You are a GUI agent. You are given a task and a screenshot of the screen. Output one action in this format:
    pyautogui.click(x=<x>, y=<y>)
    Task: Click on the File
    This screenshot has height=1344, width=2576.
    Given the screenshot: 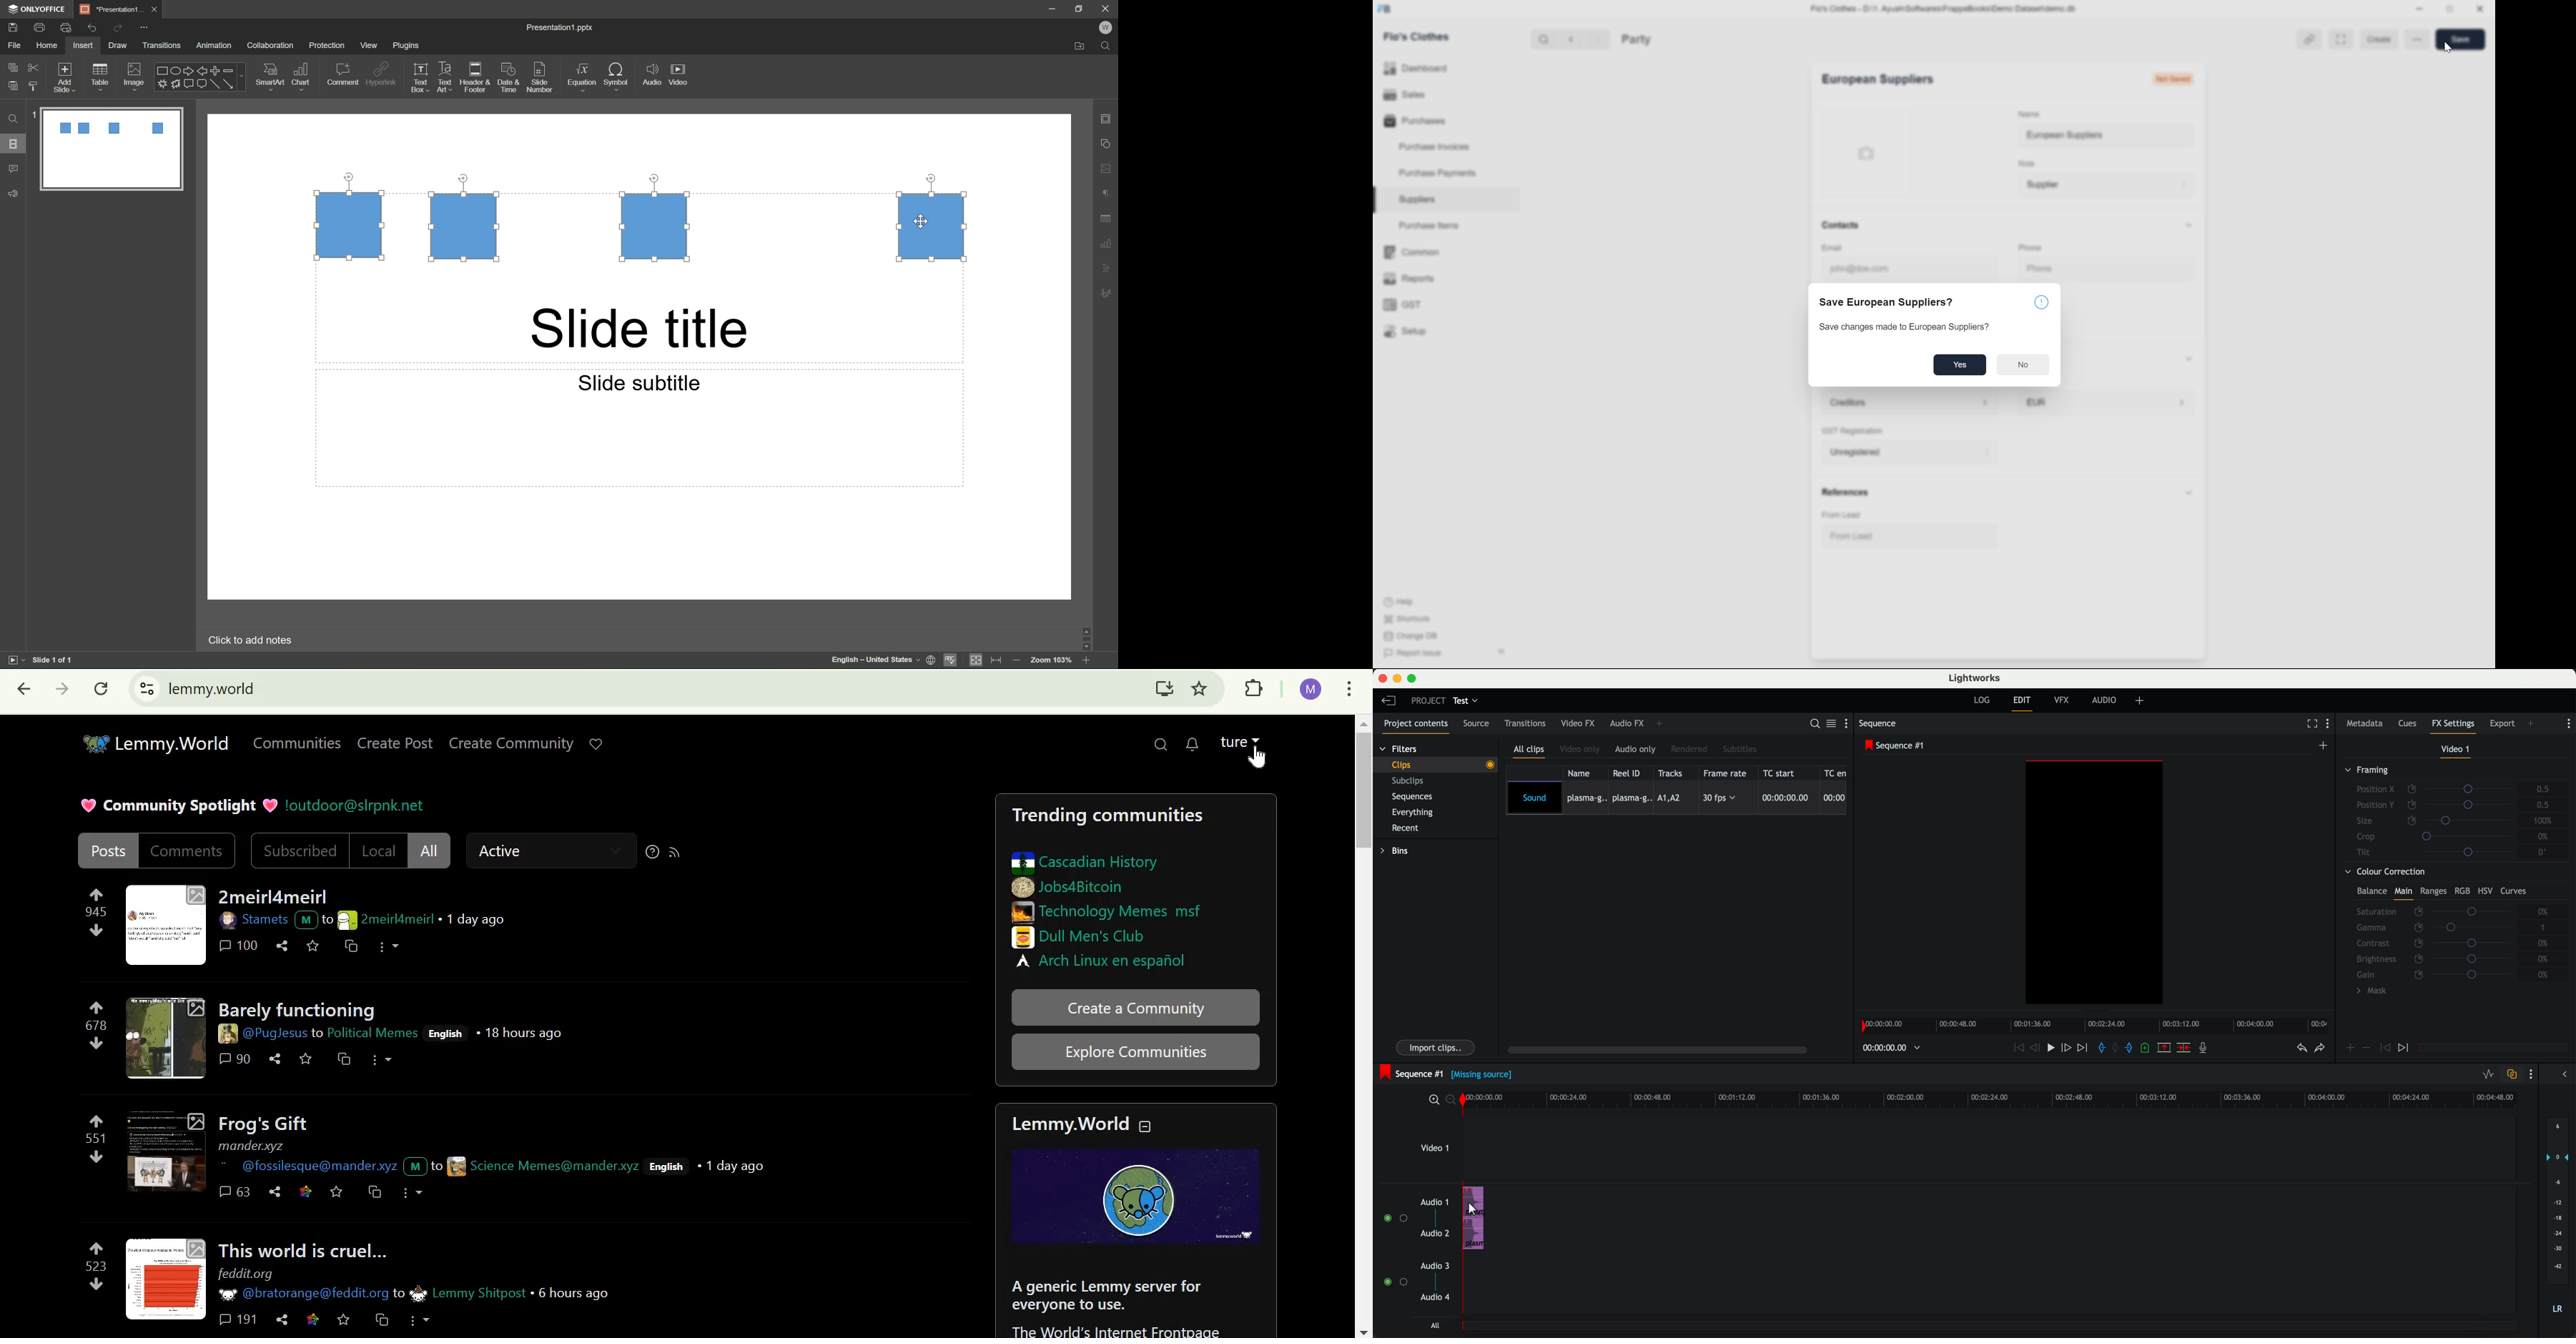 What is the action you would take?
    pyautogui.click(x=16, y=46)
    